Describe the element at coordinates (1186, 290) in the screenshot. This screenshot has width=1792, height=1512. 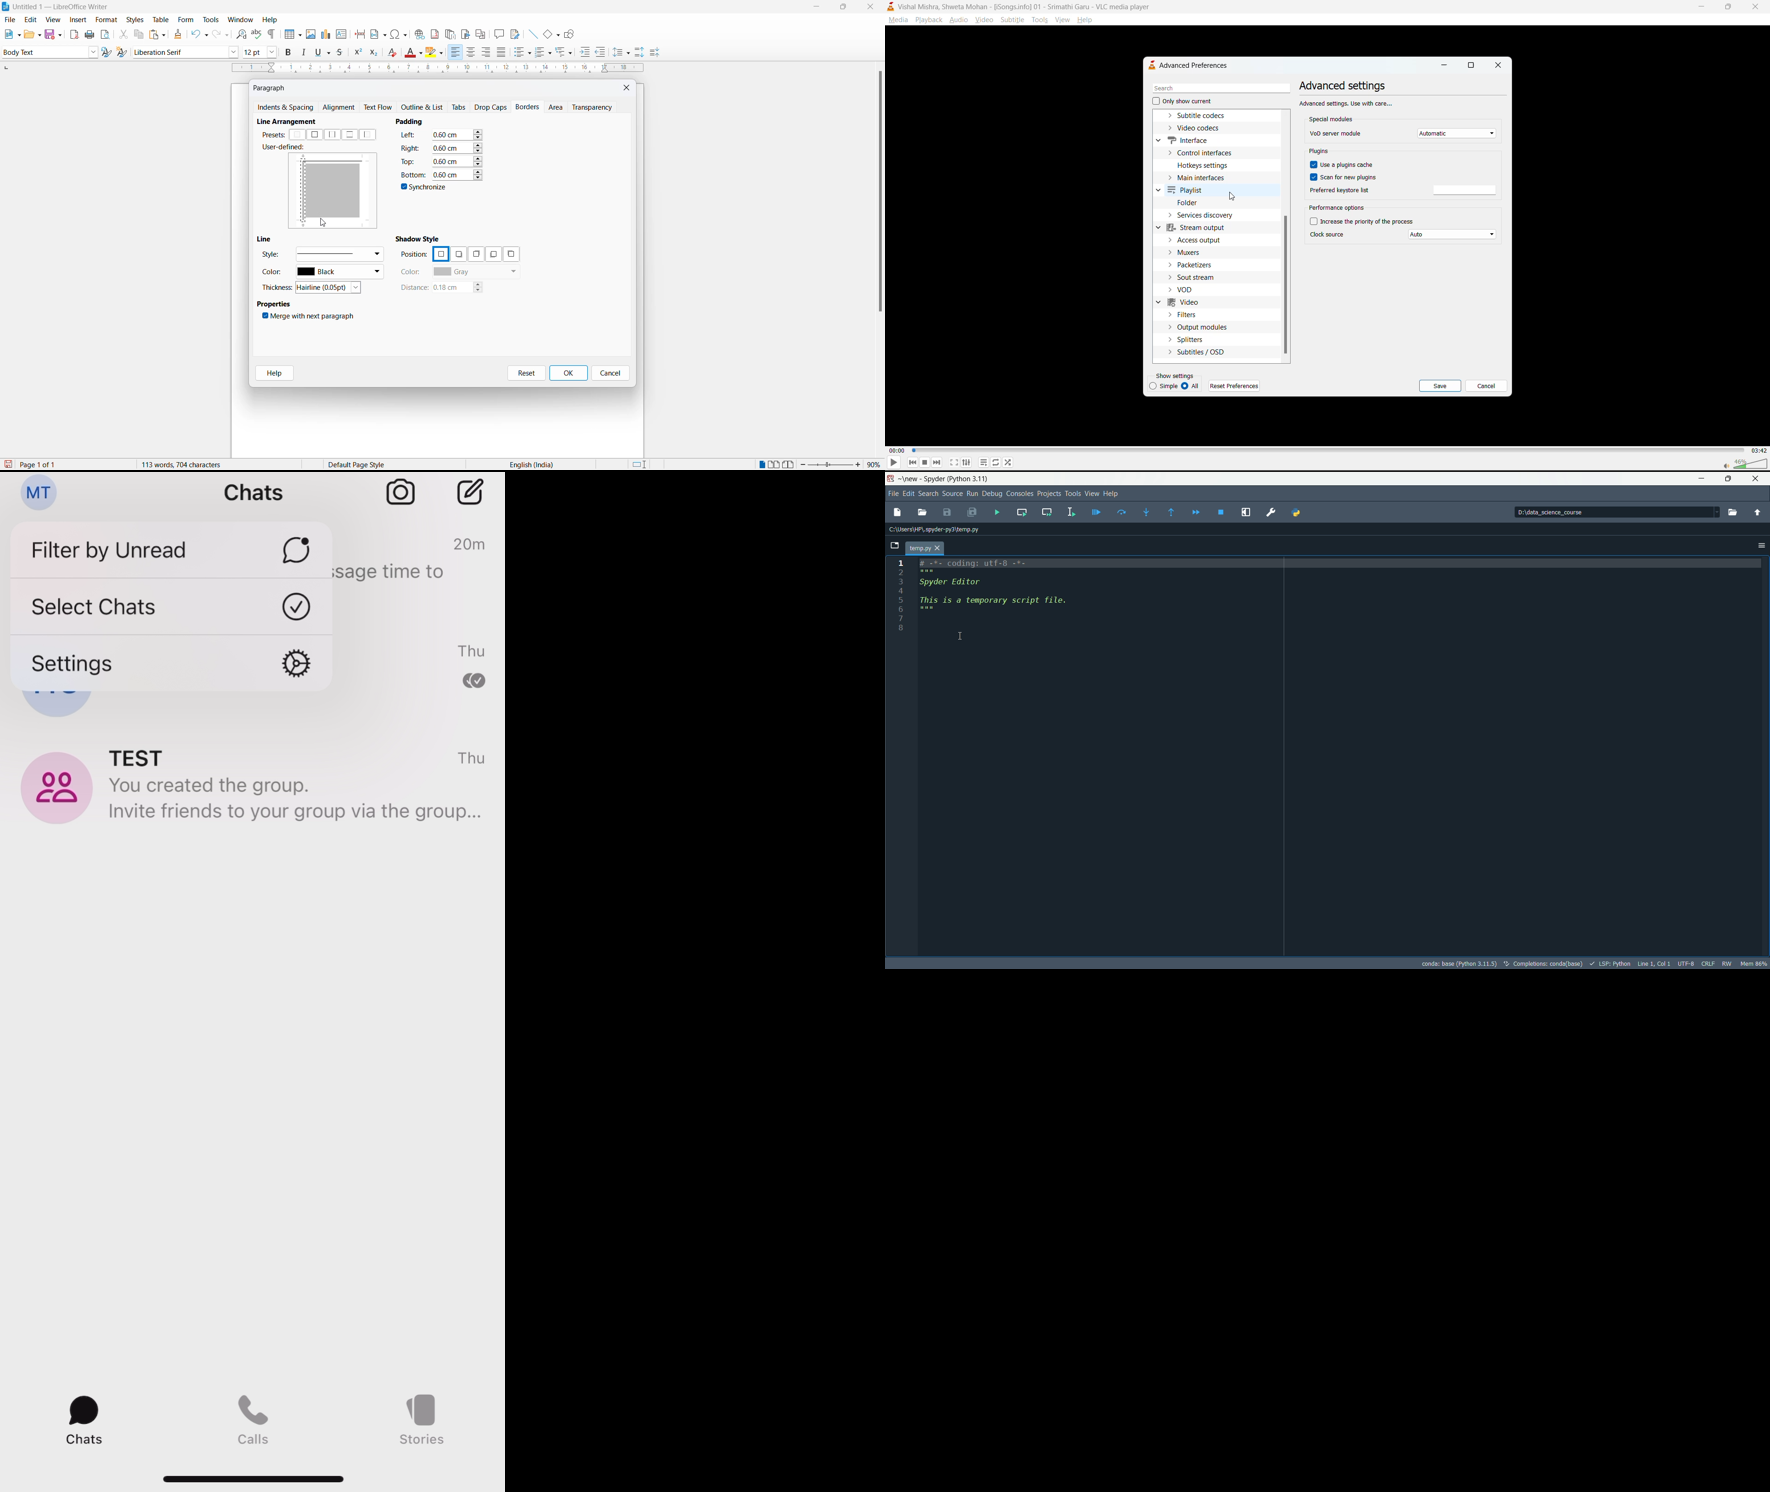
I see `vod` at that location.